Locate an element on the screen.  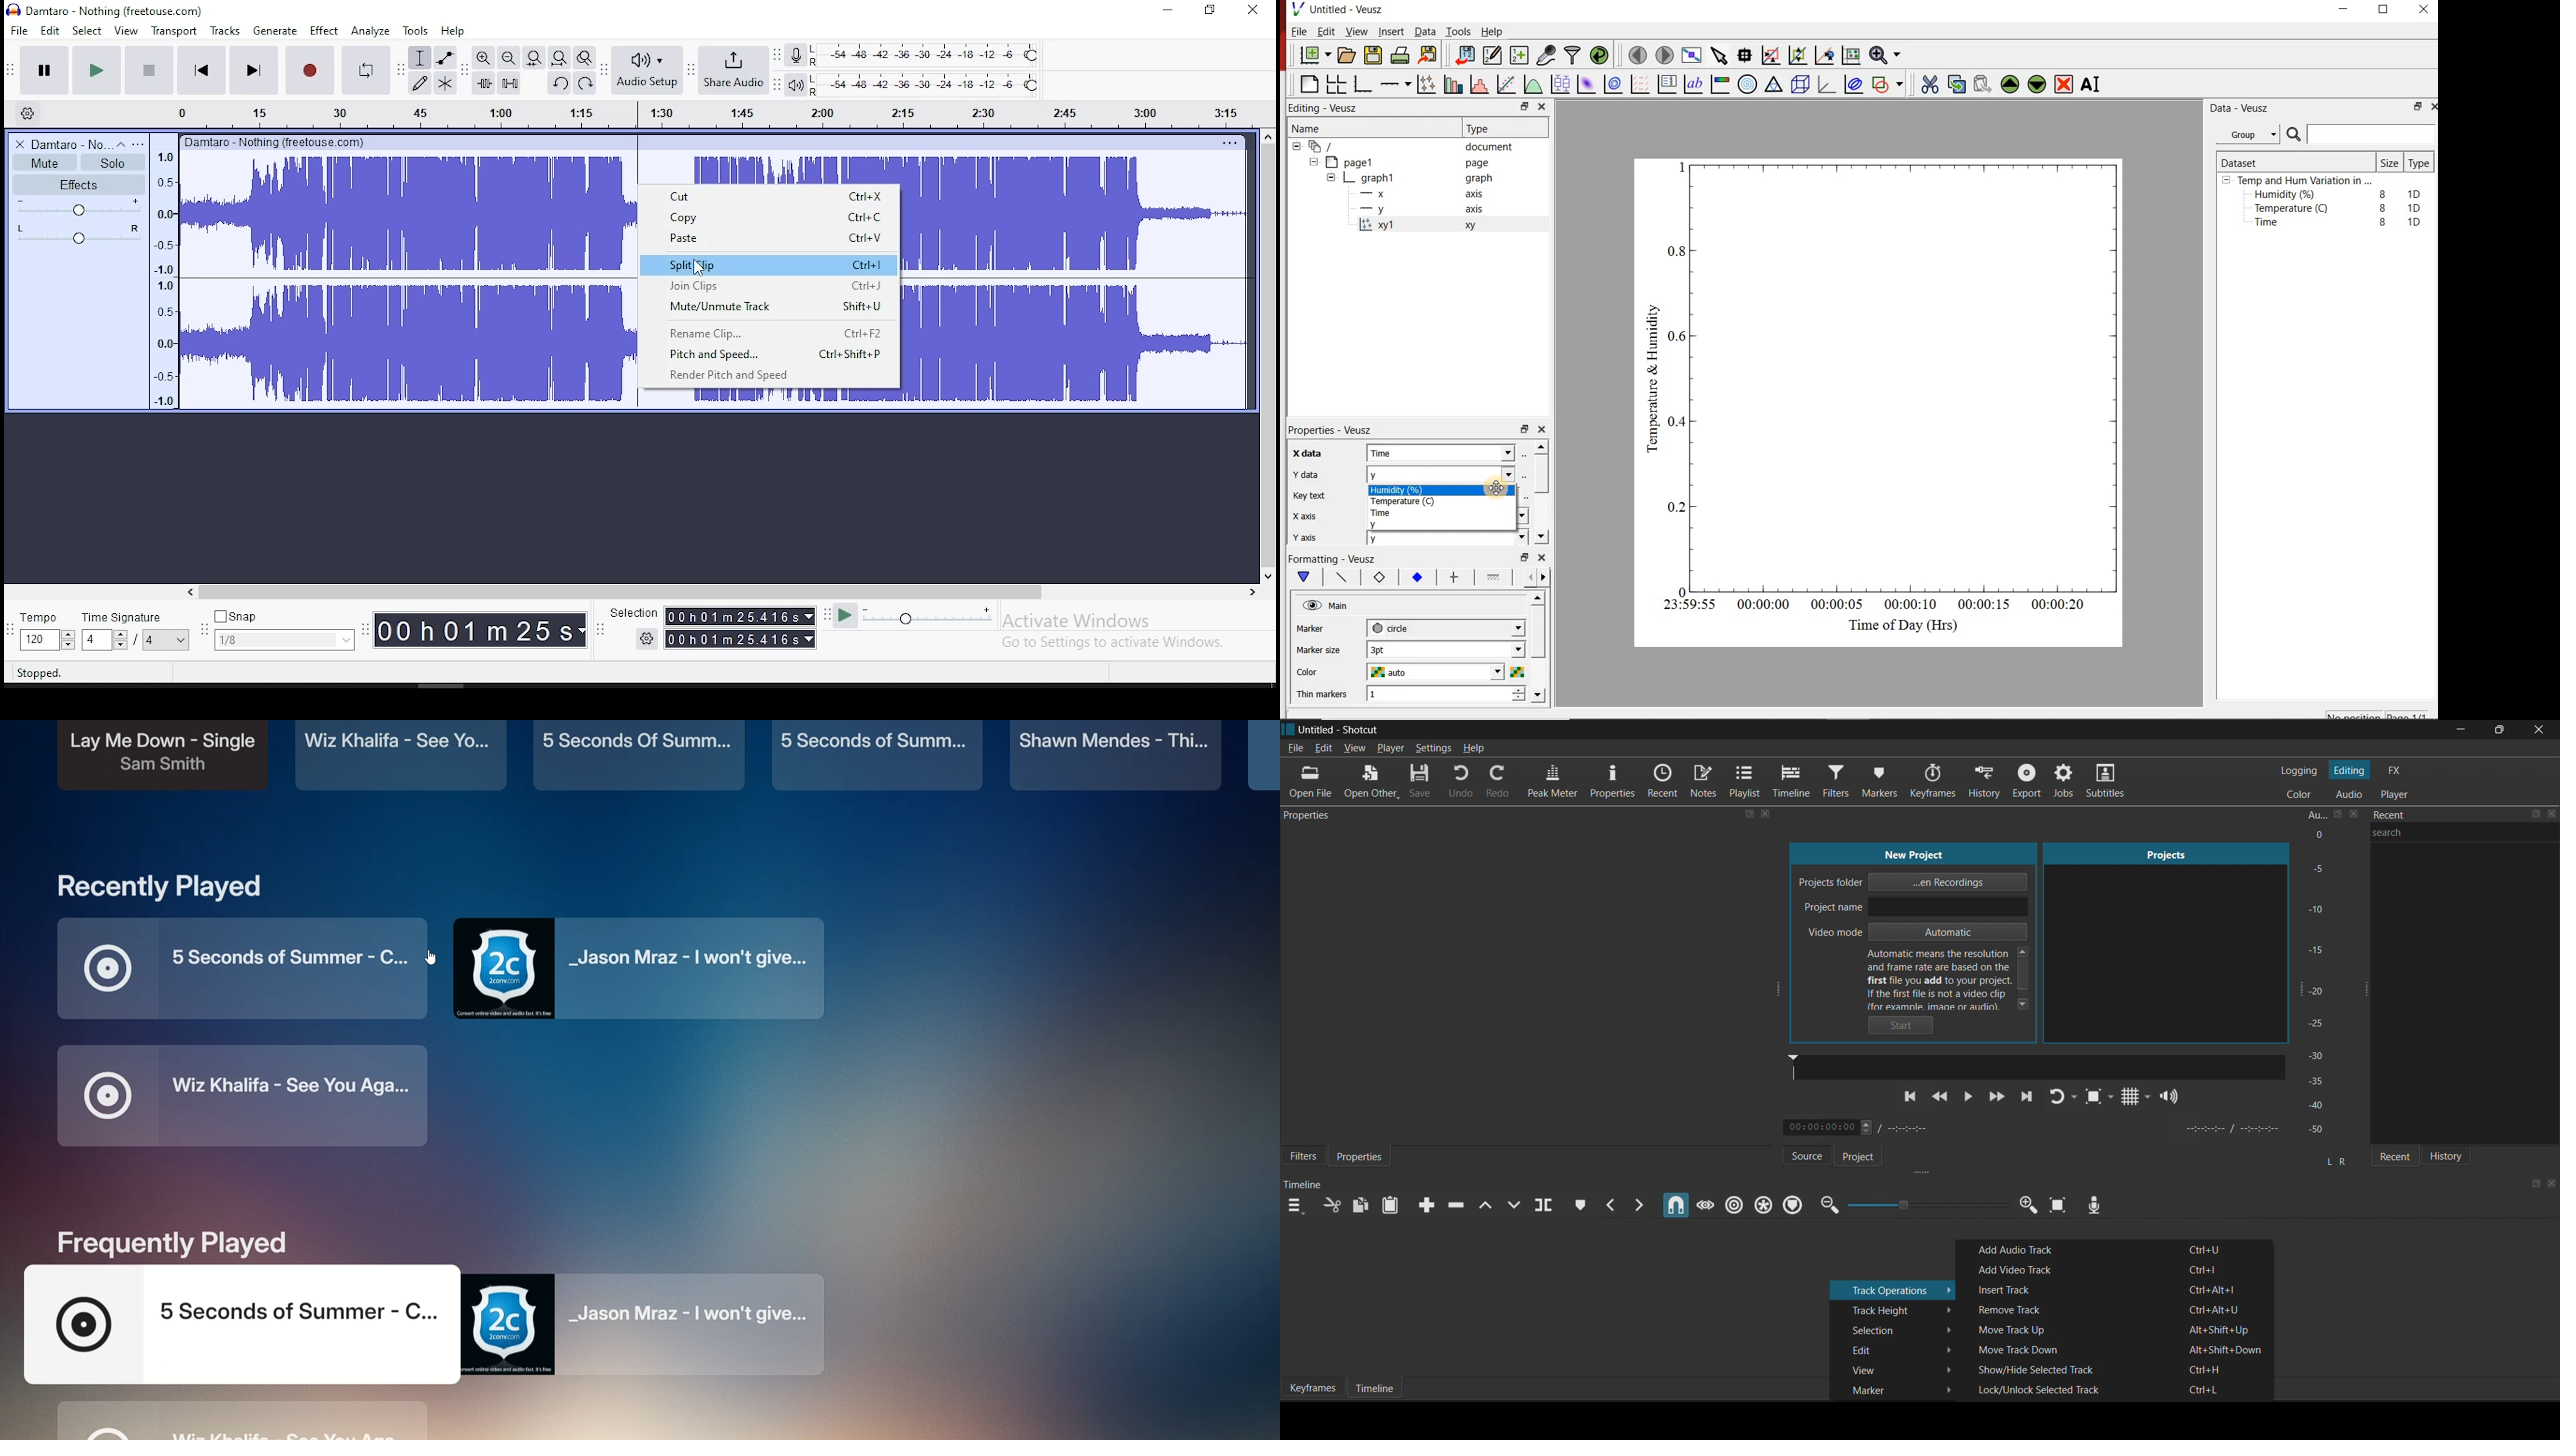
View is located at coordinates (1895, 1367).